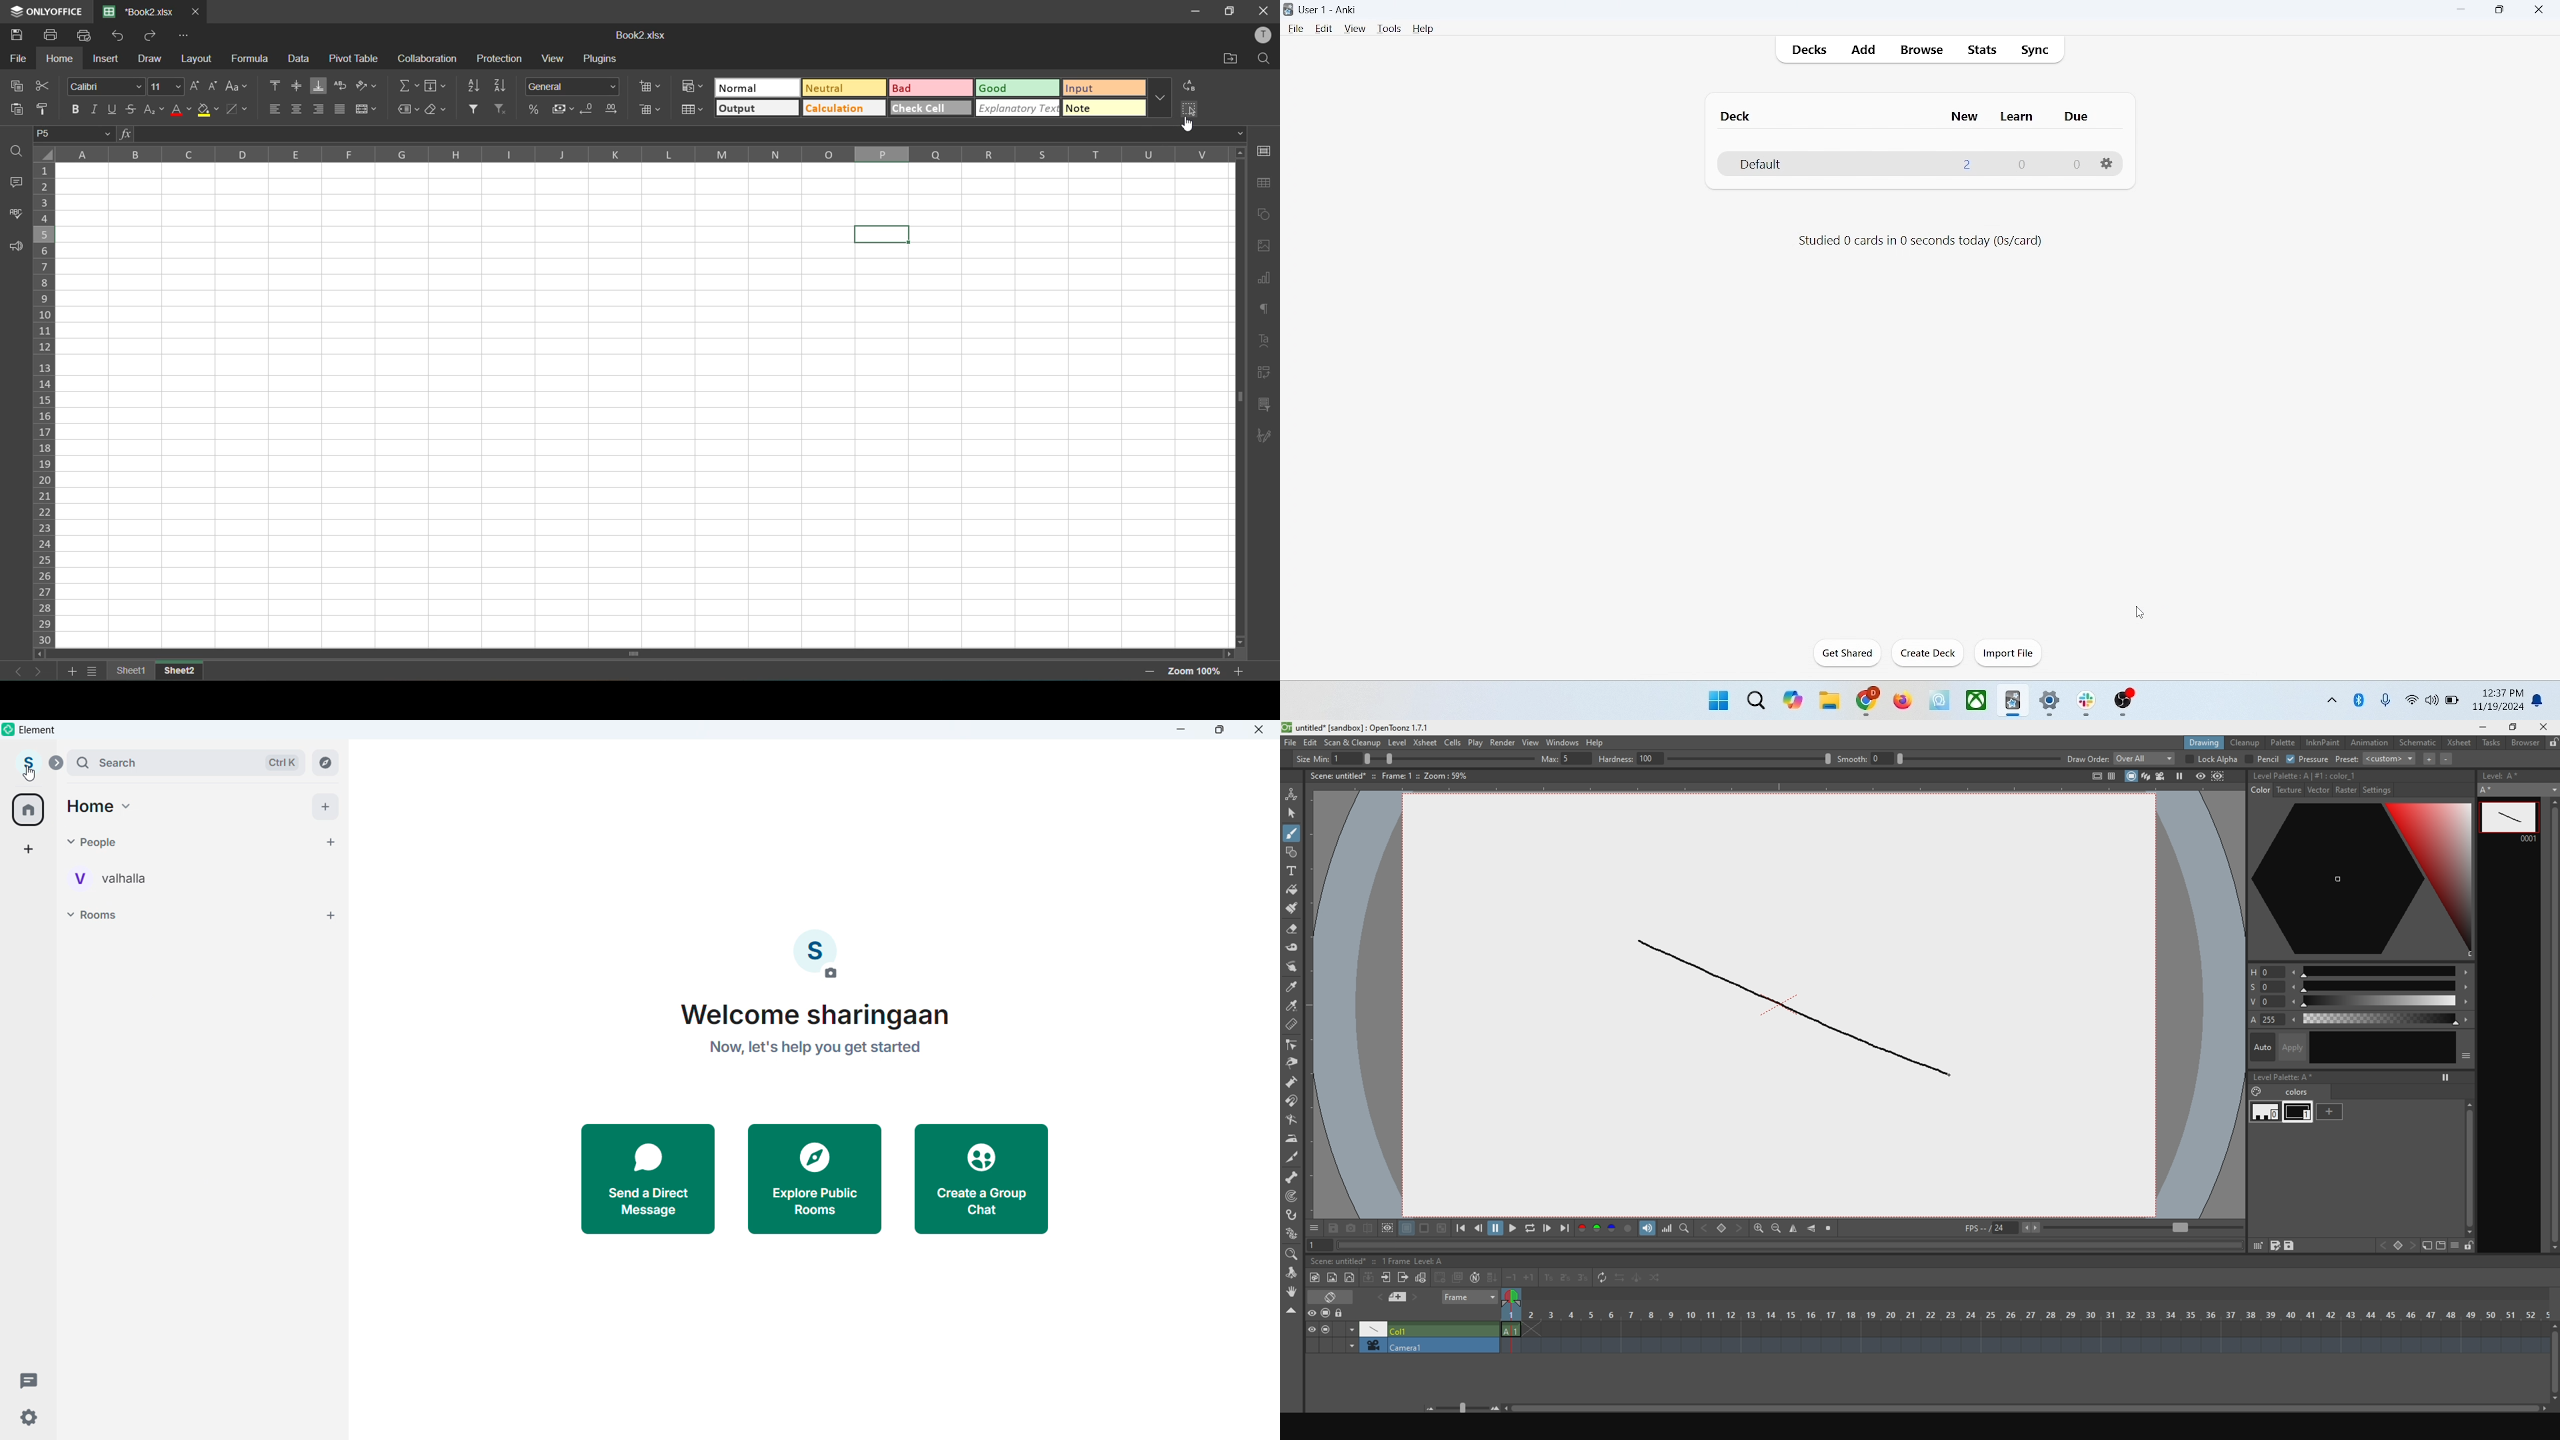  Describe the element at coordinates (38, 731) in the screenshot. I see `element` at that location.